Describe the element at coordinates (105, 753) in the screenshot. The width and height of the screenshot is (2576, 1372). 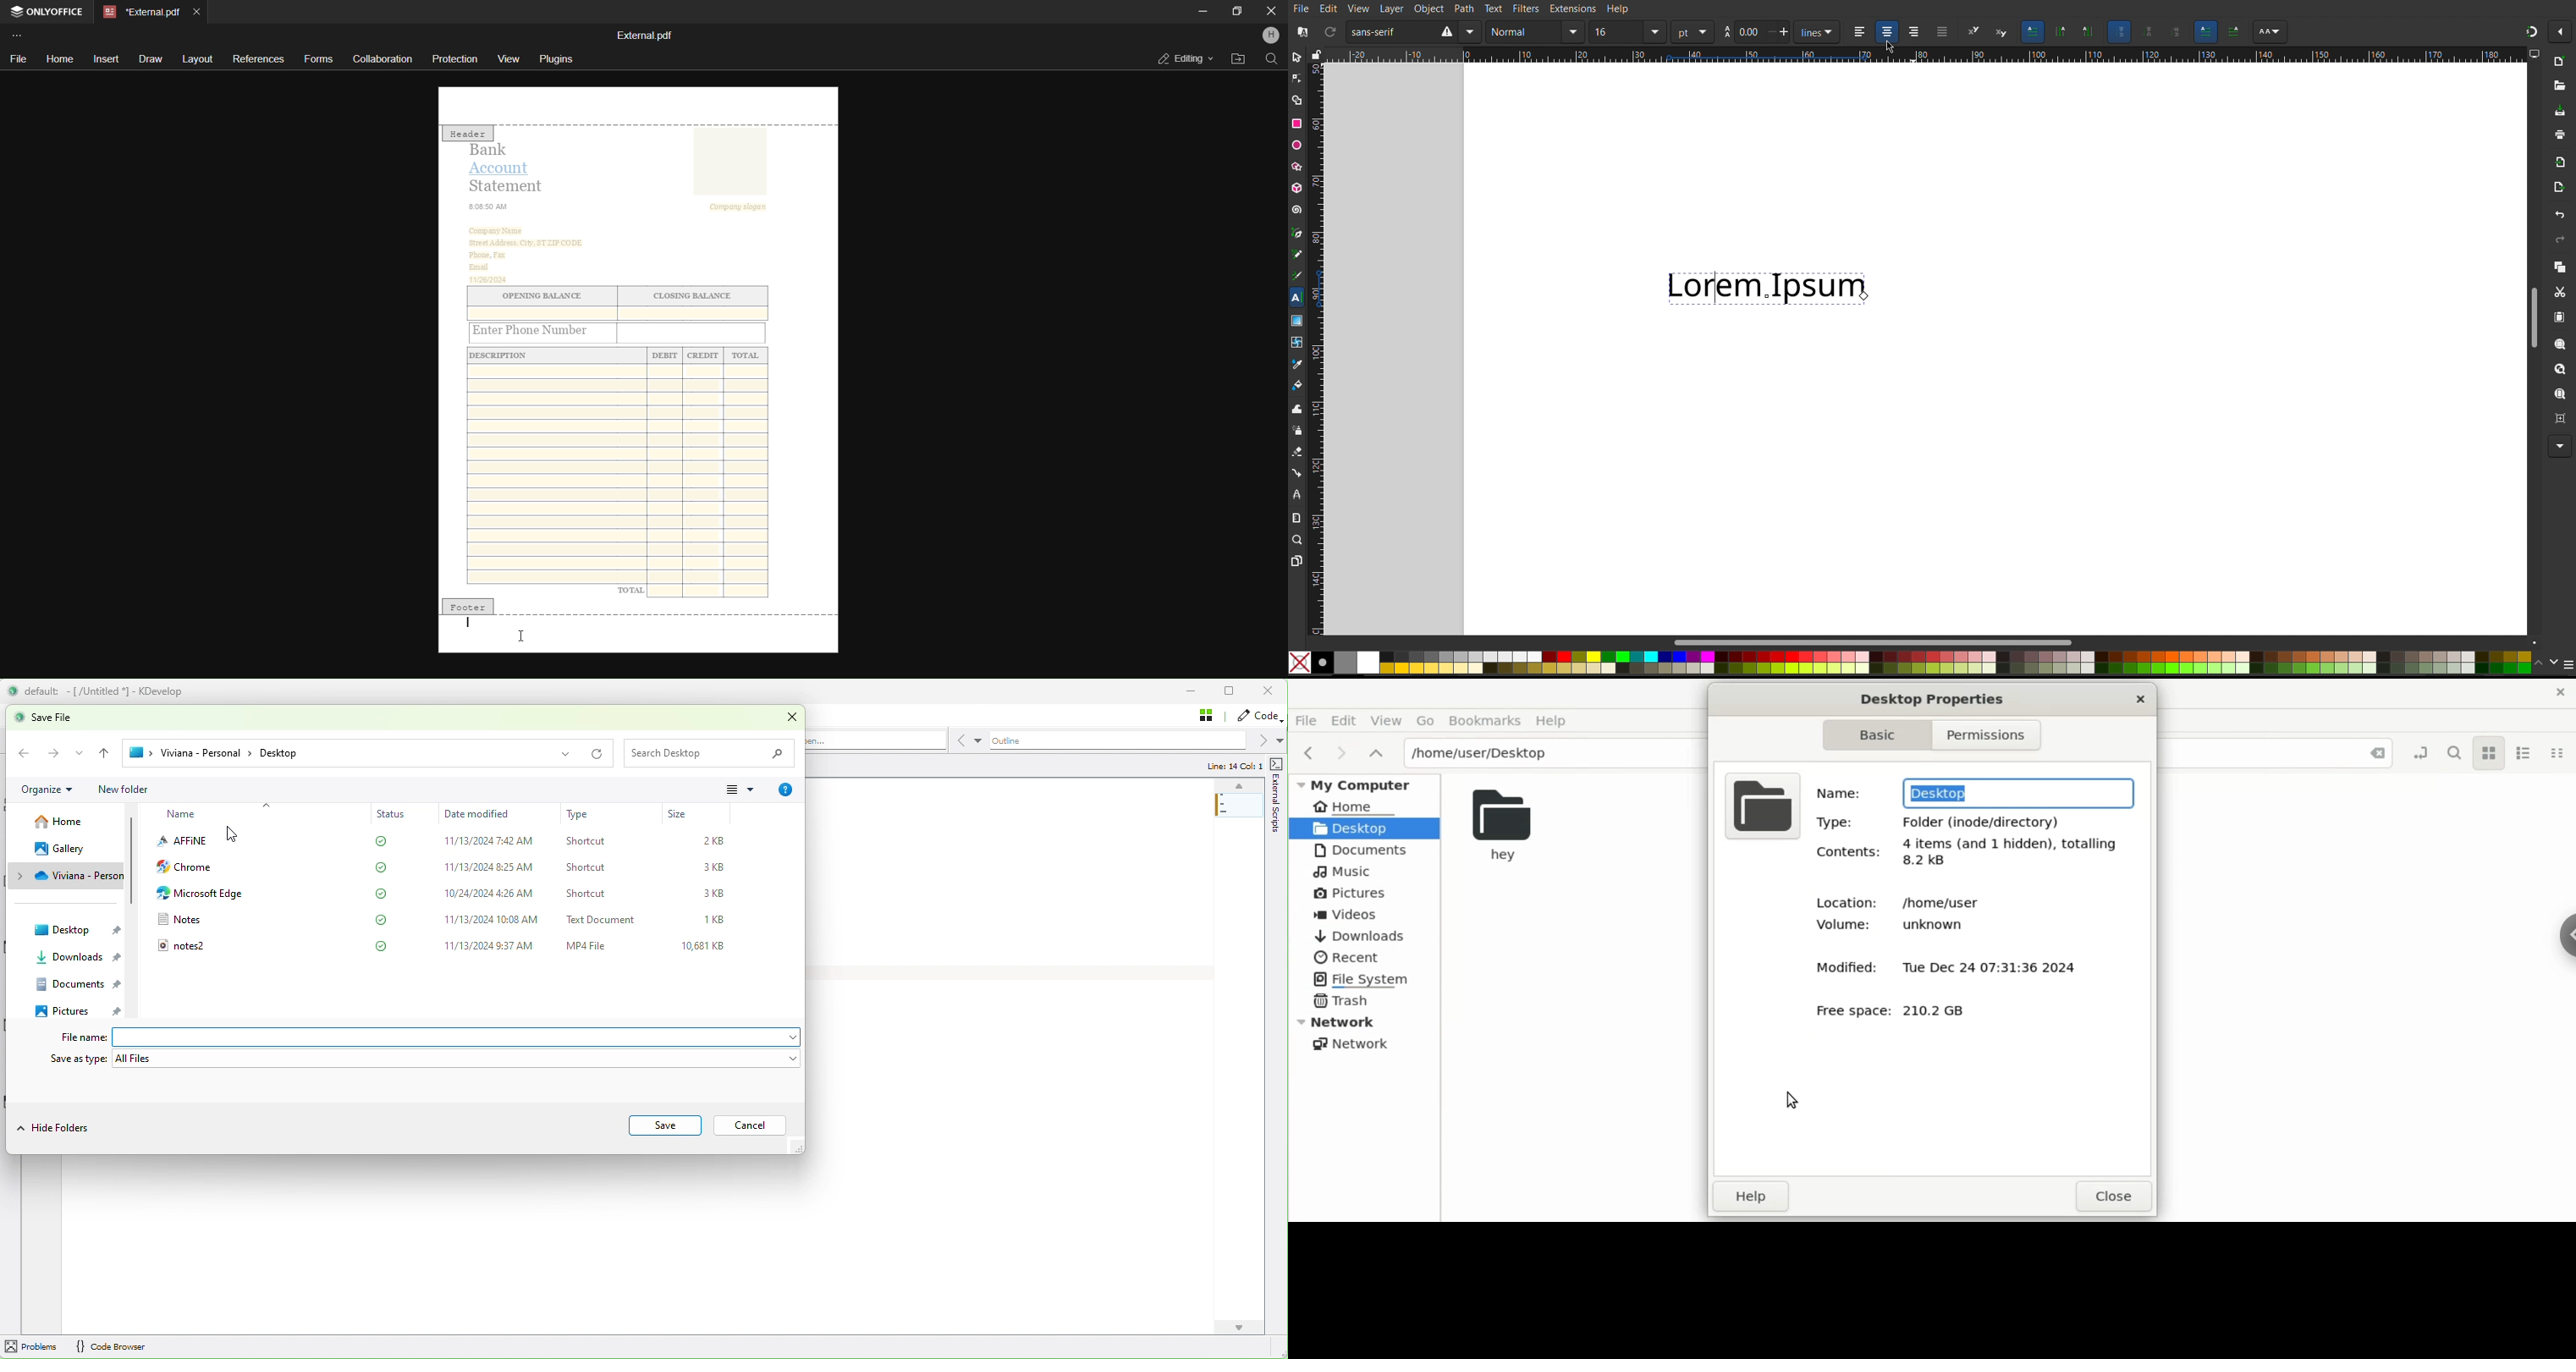
I see `back` at that location.